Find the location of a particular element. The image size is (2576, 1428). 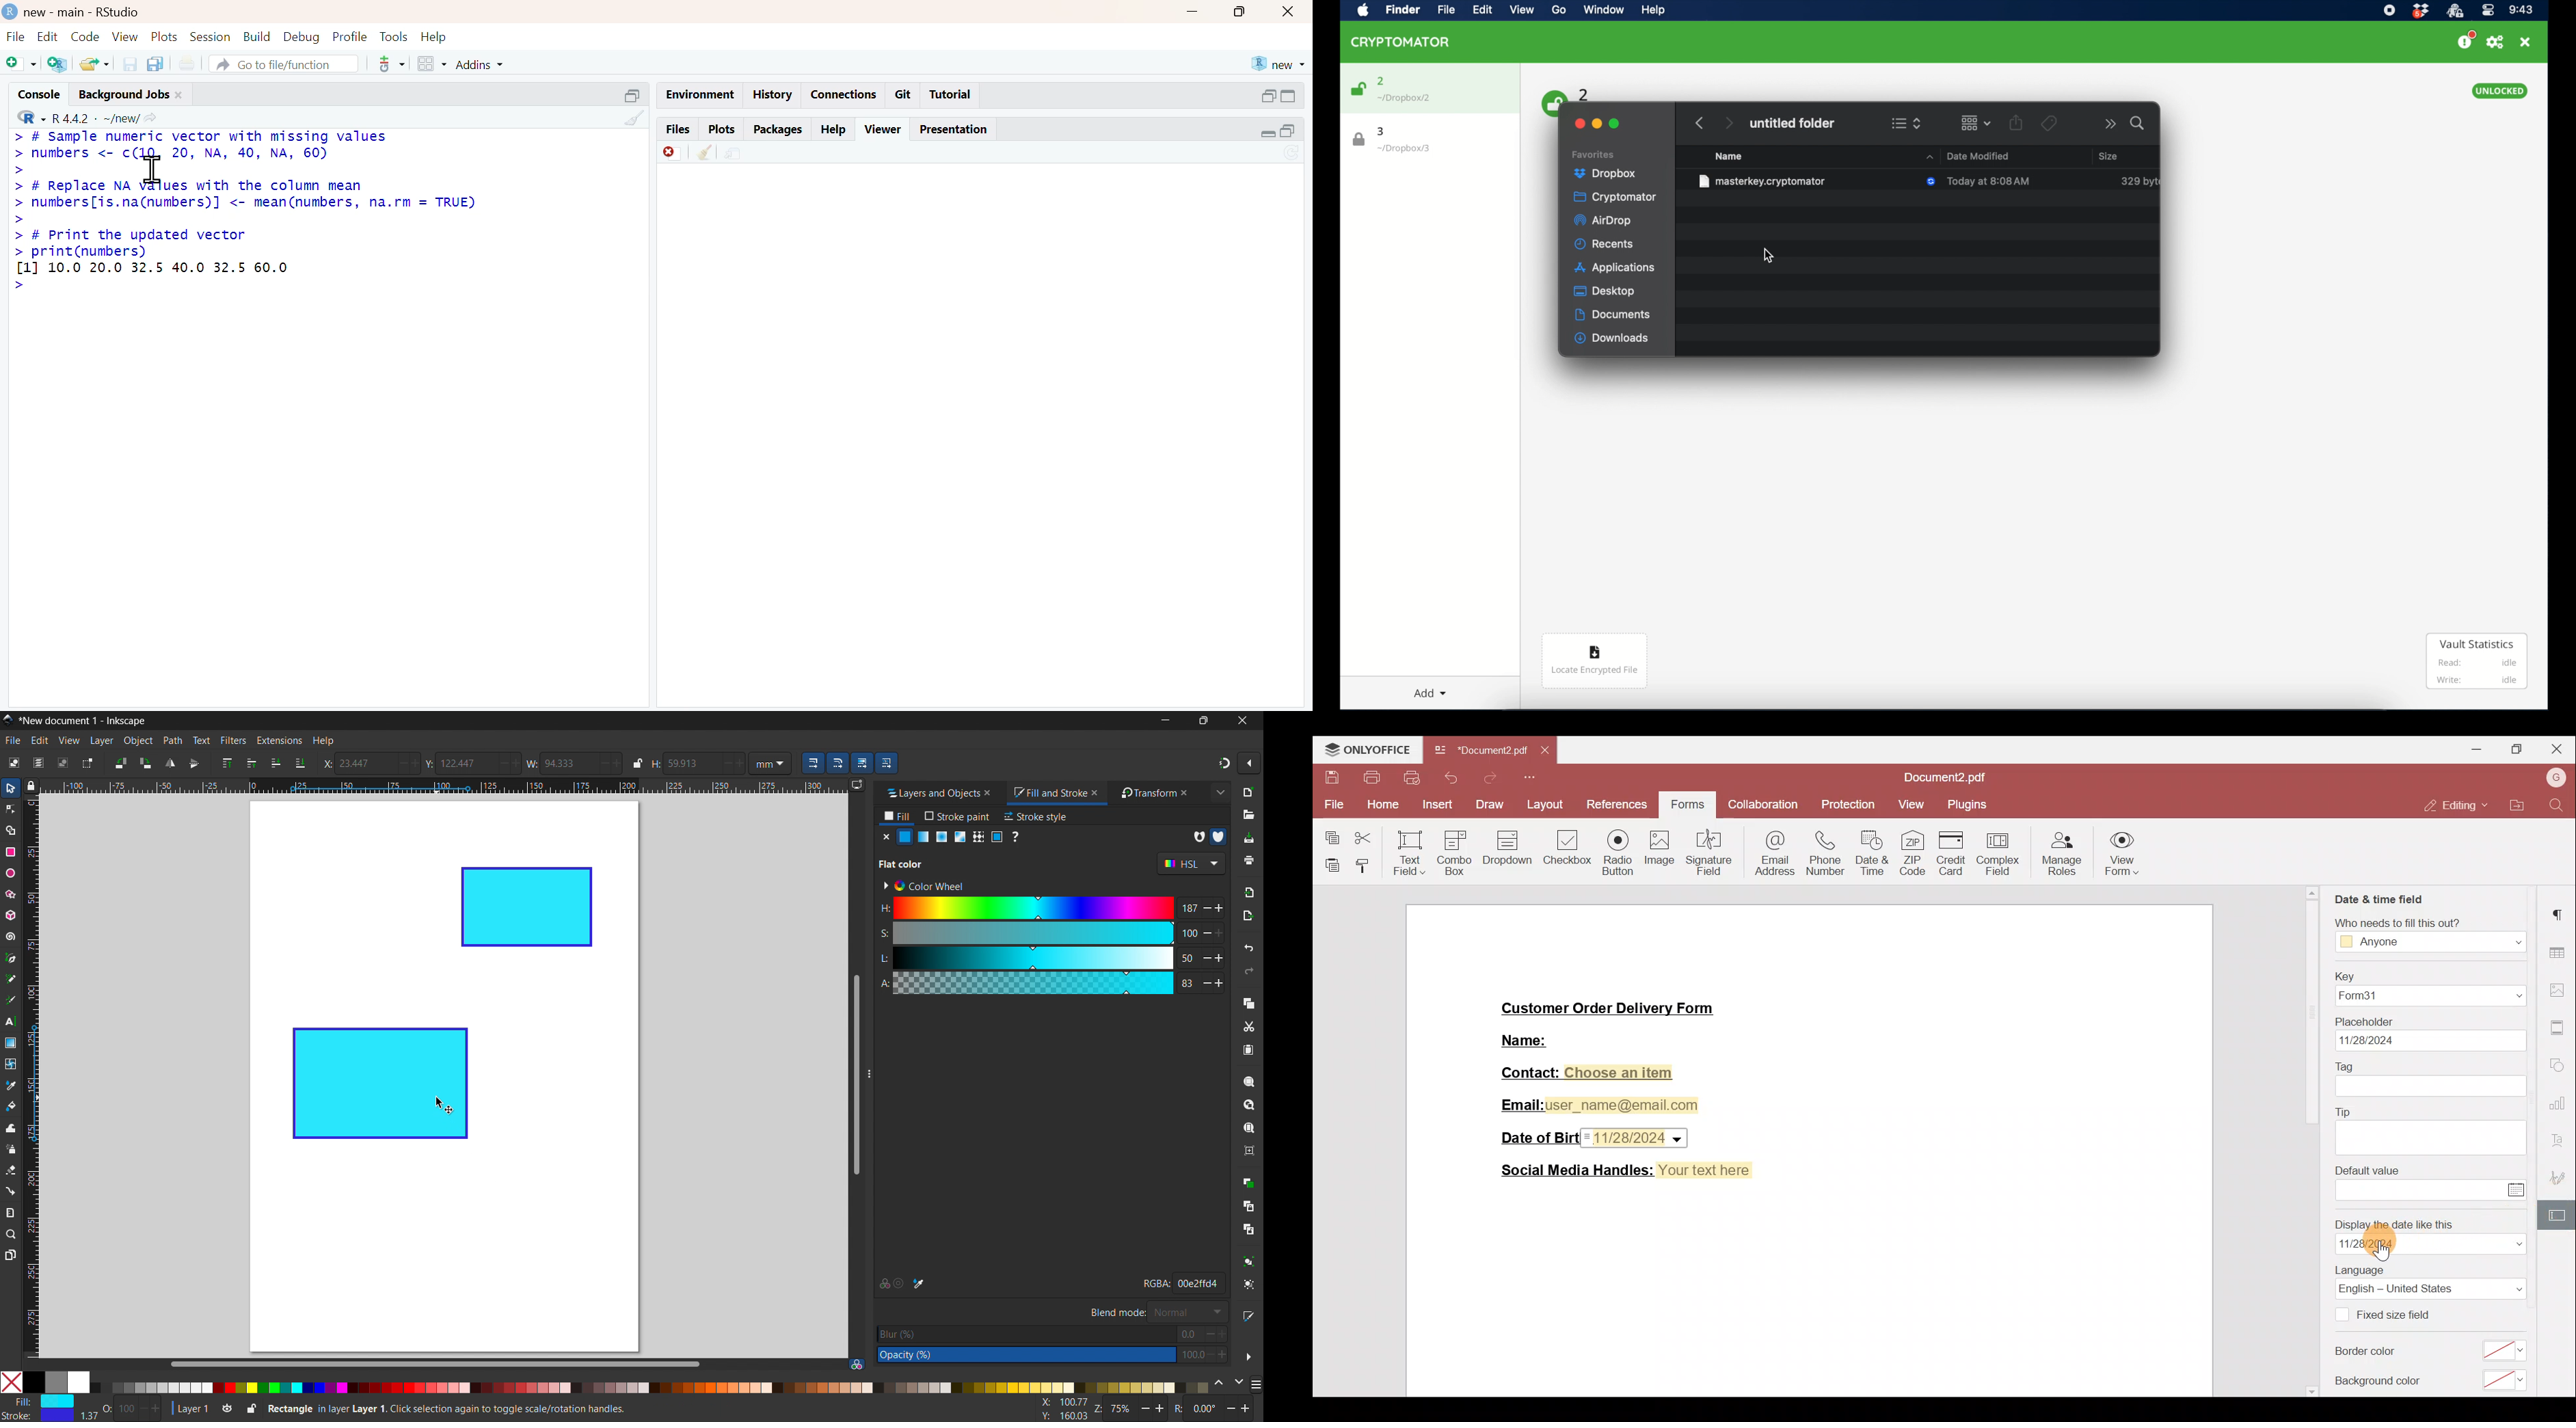

share folder is located at coordinates (96, 64).